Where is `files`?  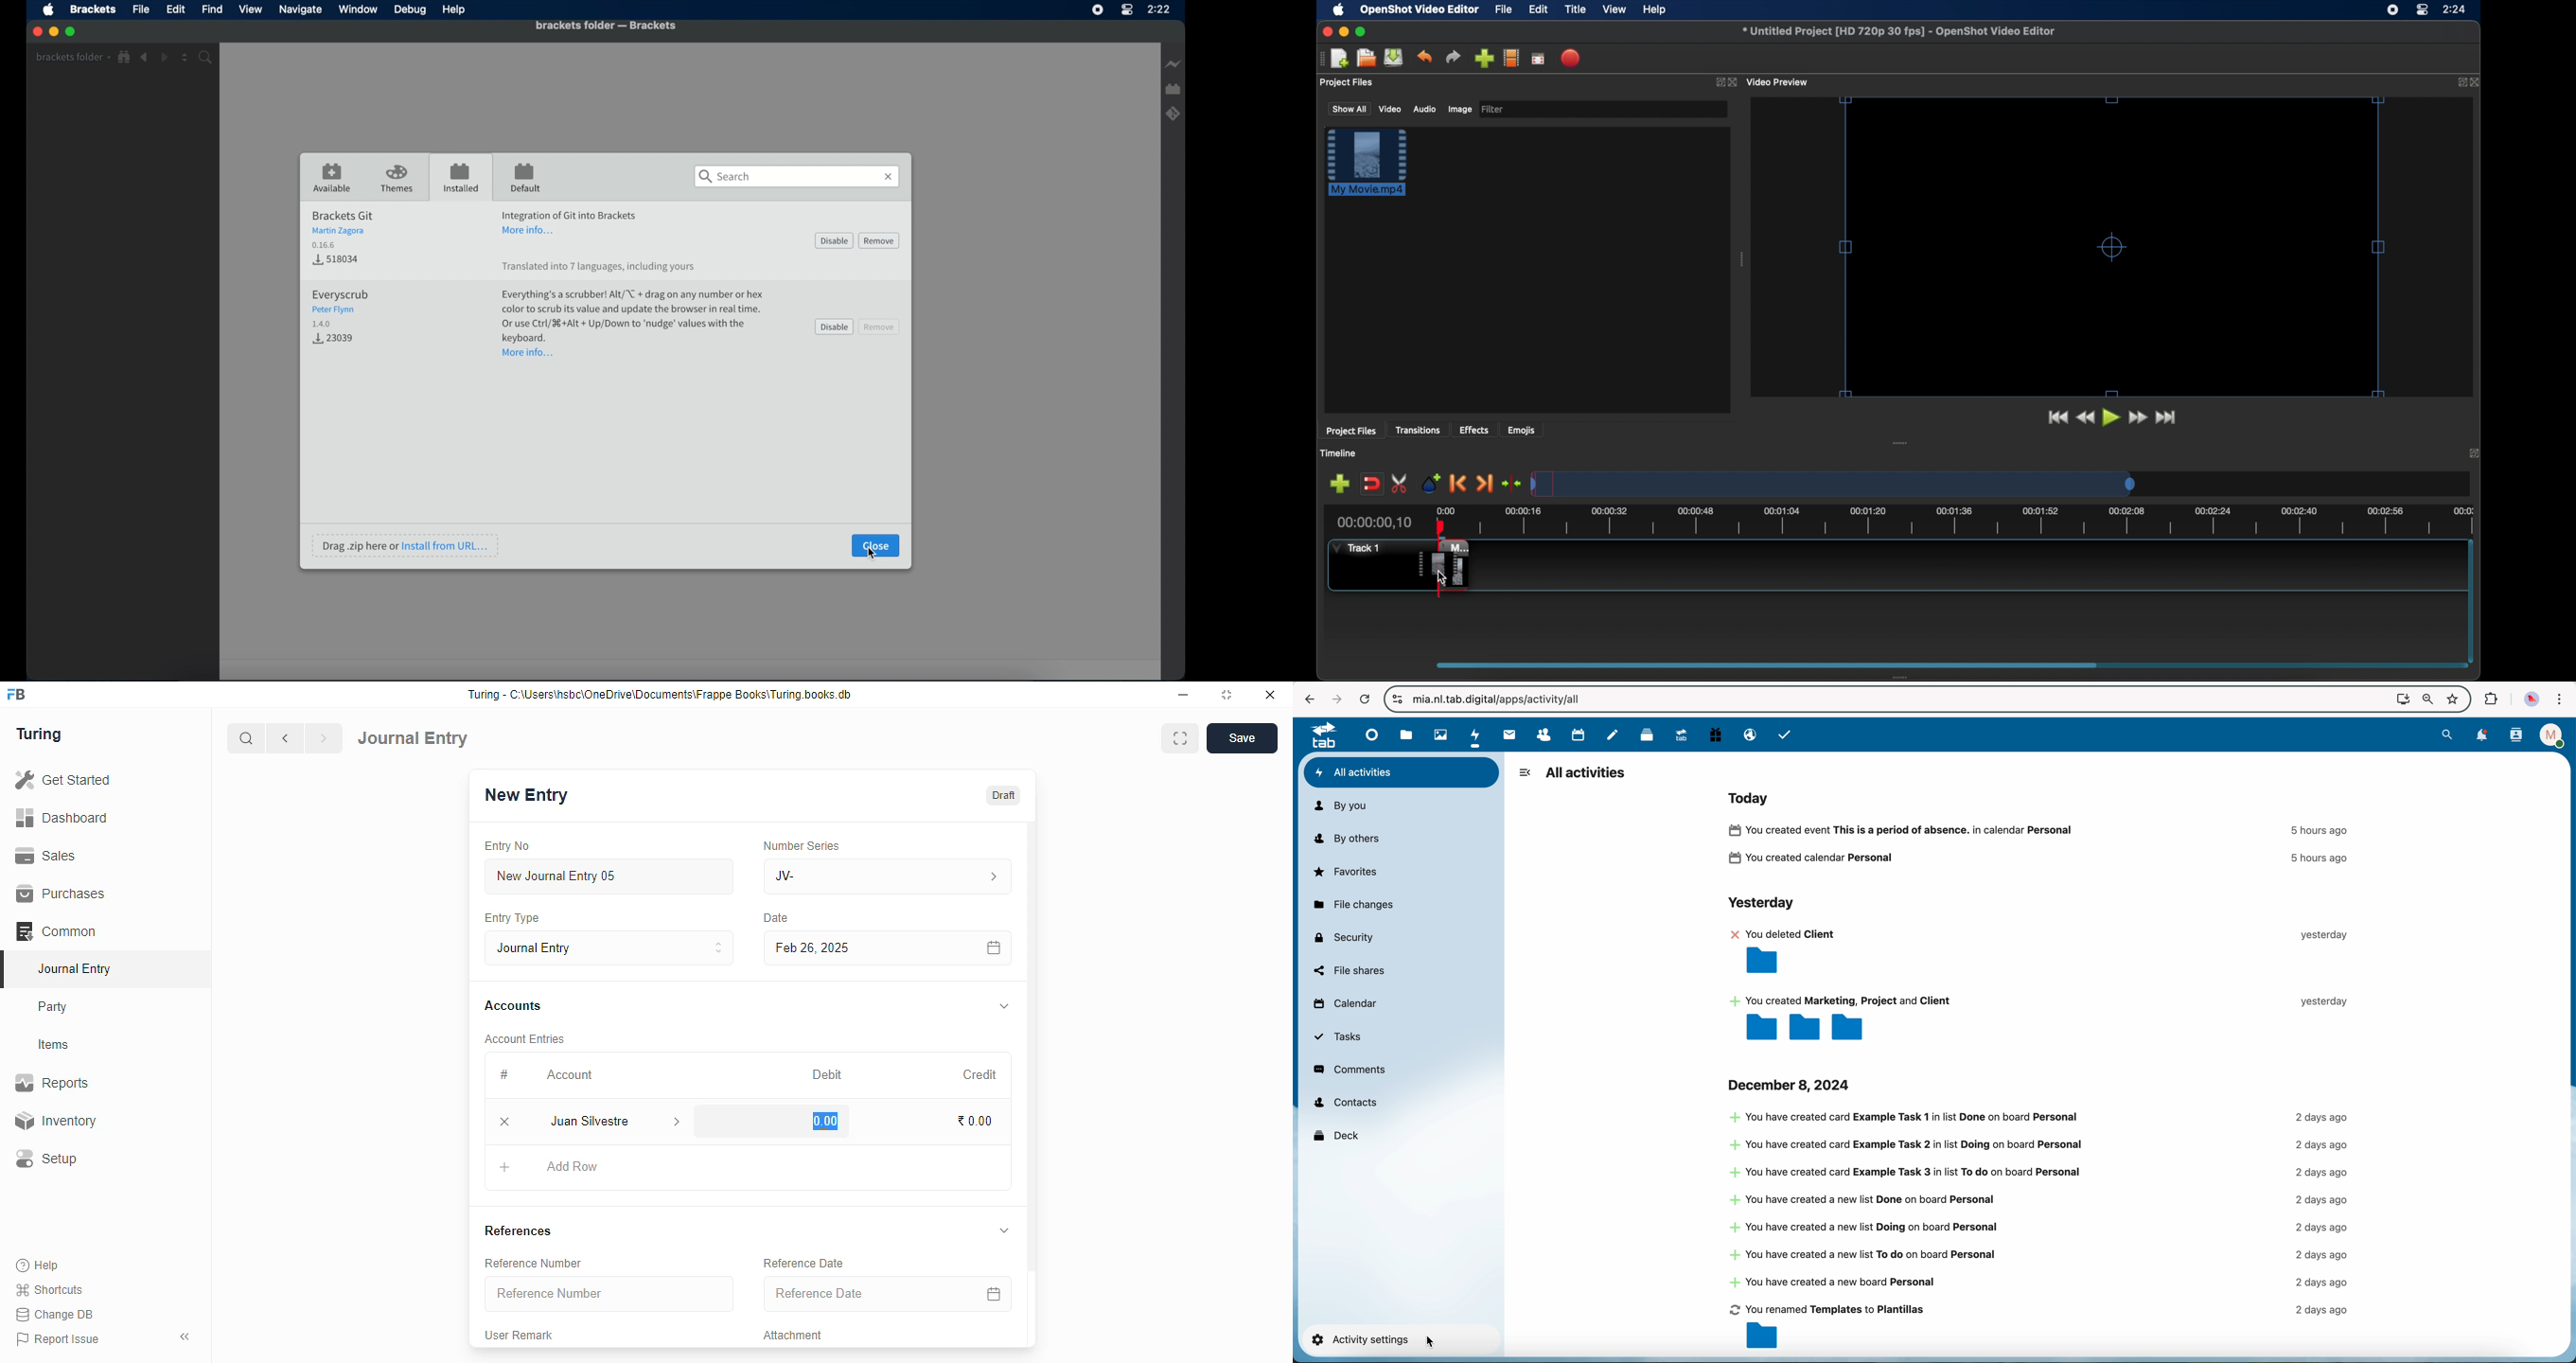
files is located at coordinates (1407, 735).